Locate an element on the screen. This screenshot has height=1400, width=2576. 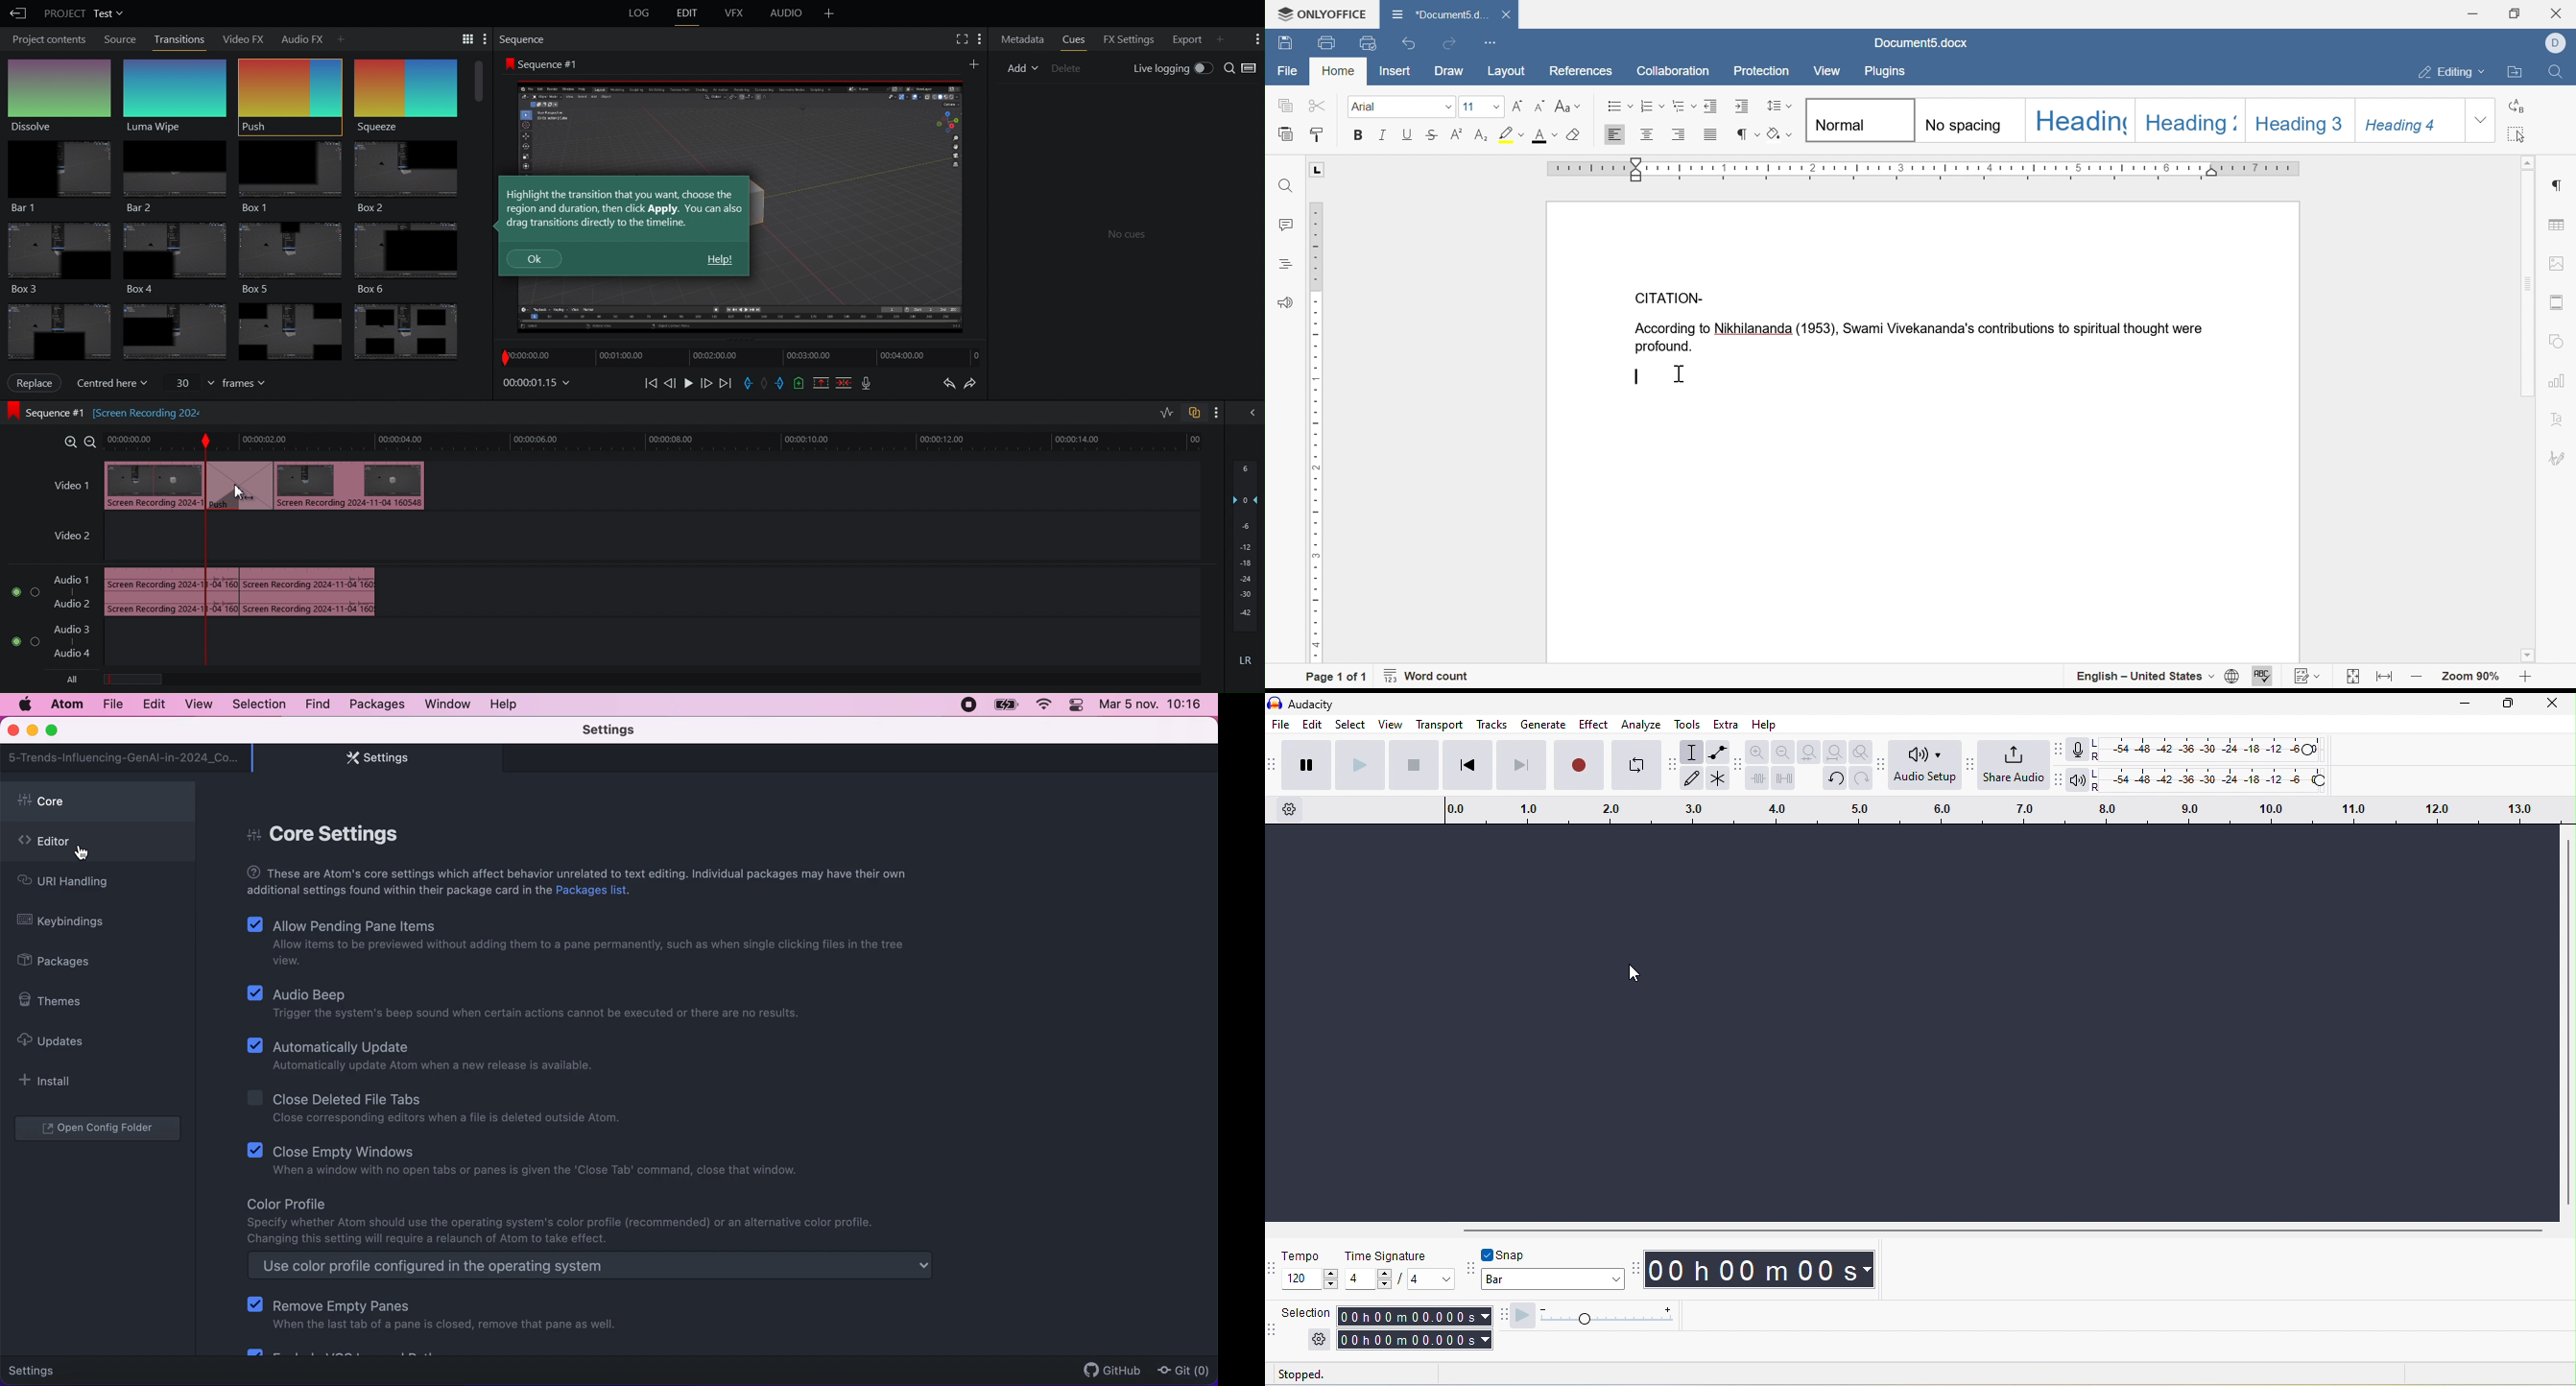
timestamp is located at coordinates (1759, 1270).